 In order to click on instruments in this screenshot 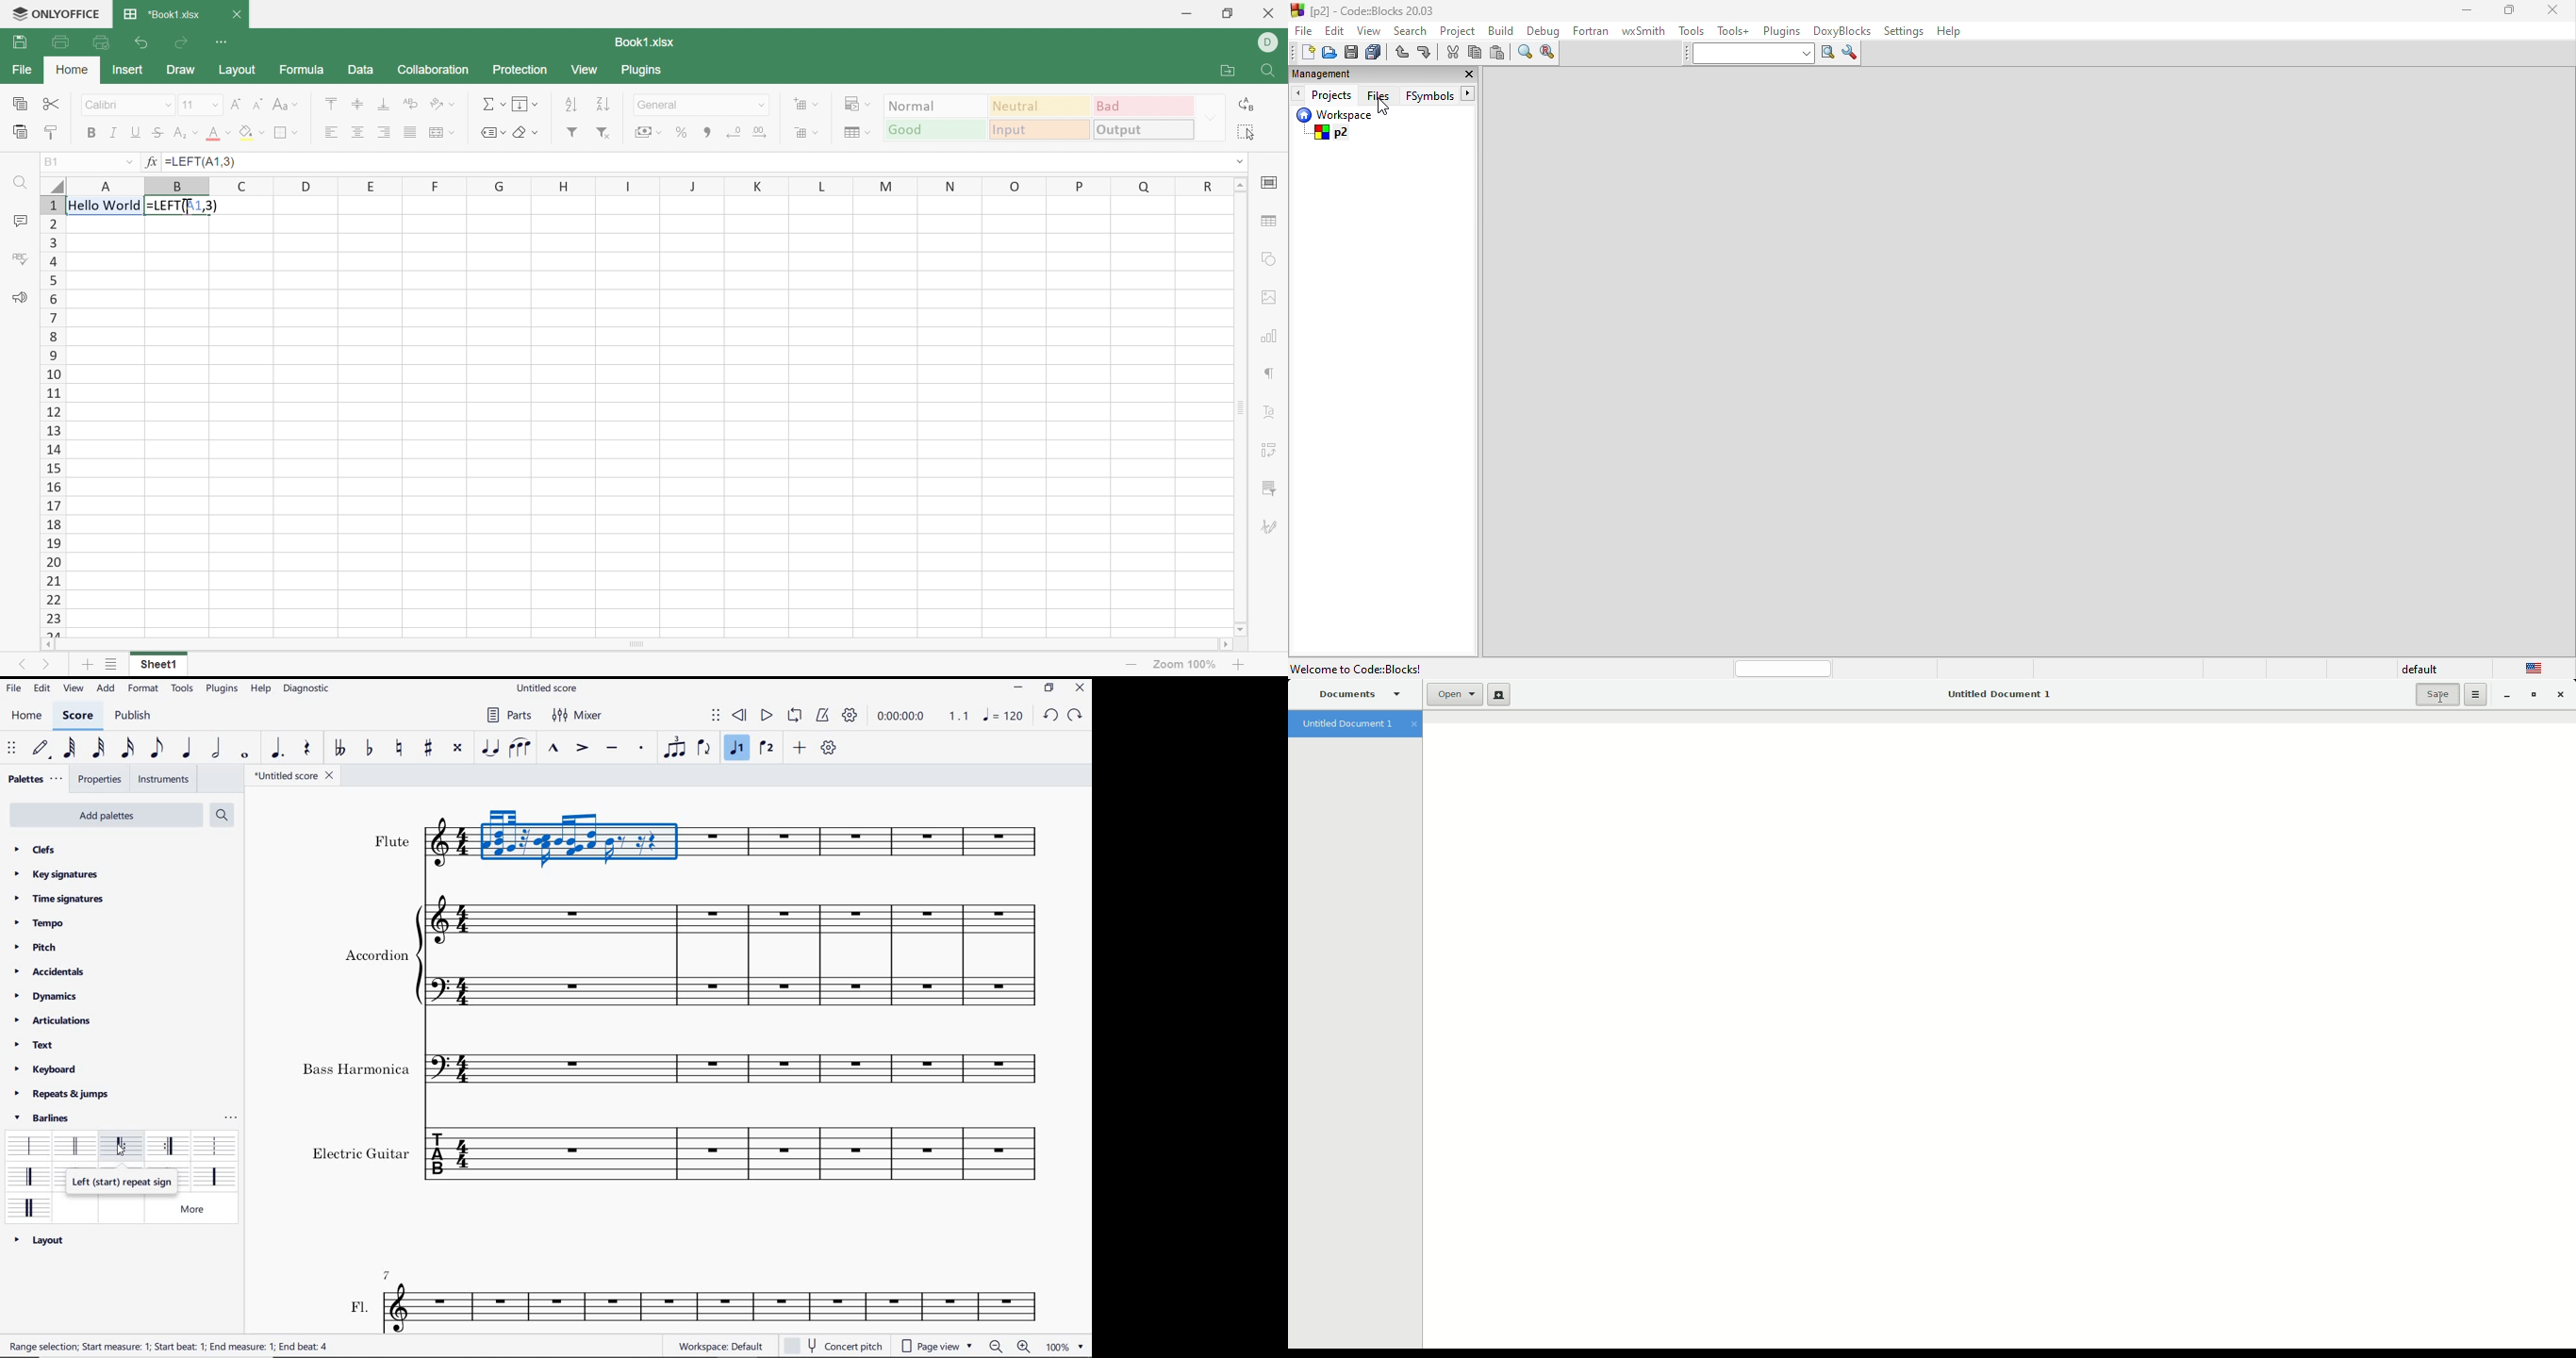, I will do `click(164, 779)`.